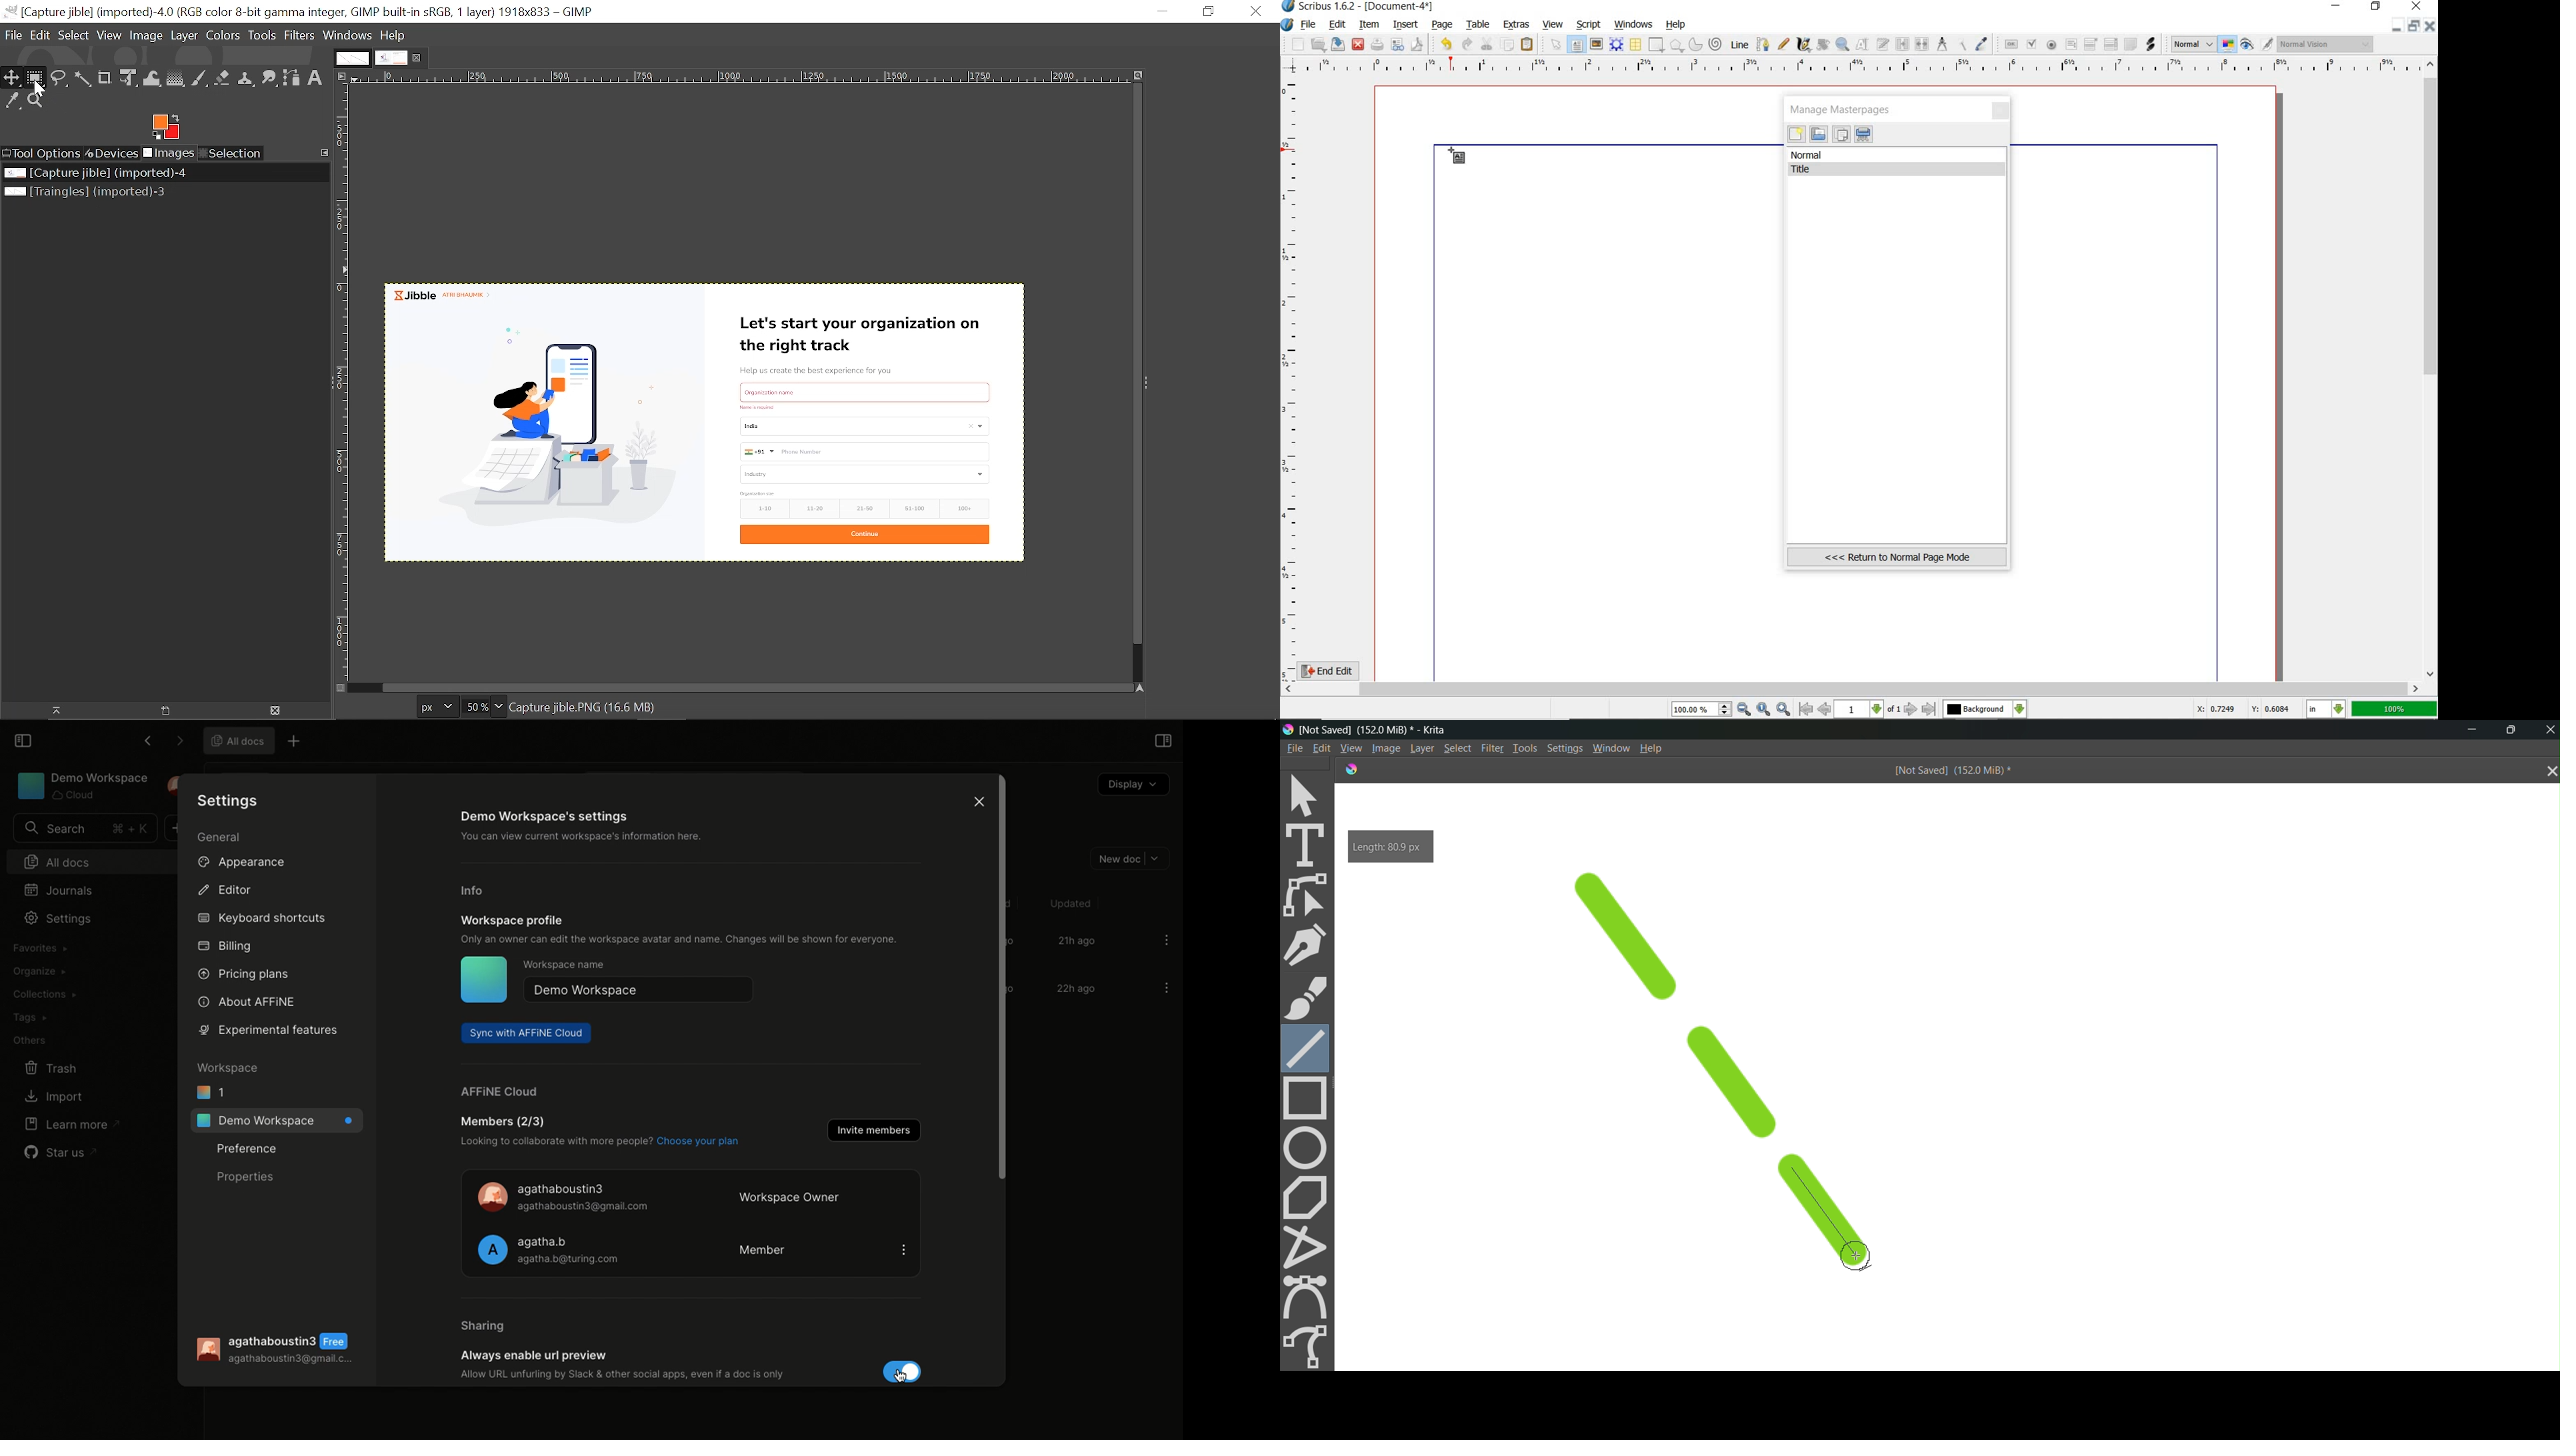 Image resolution: width=2576 pixels, height=1456 pixels. Describe the element at coordinates (694, 1366) in the screenshot. I see `Always enable url preview` at that location.